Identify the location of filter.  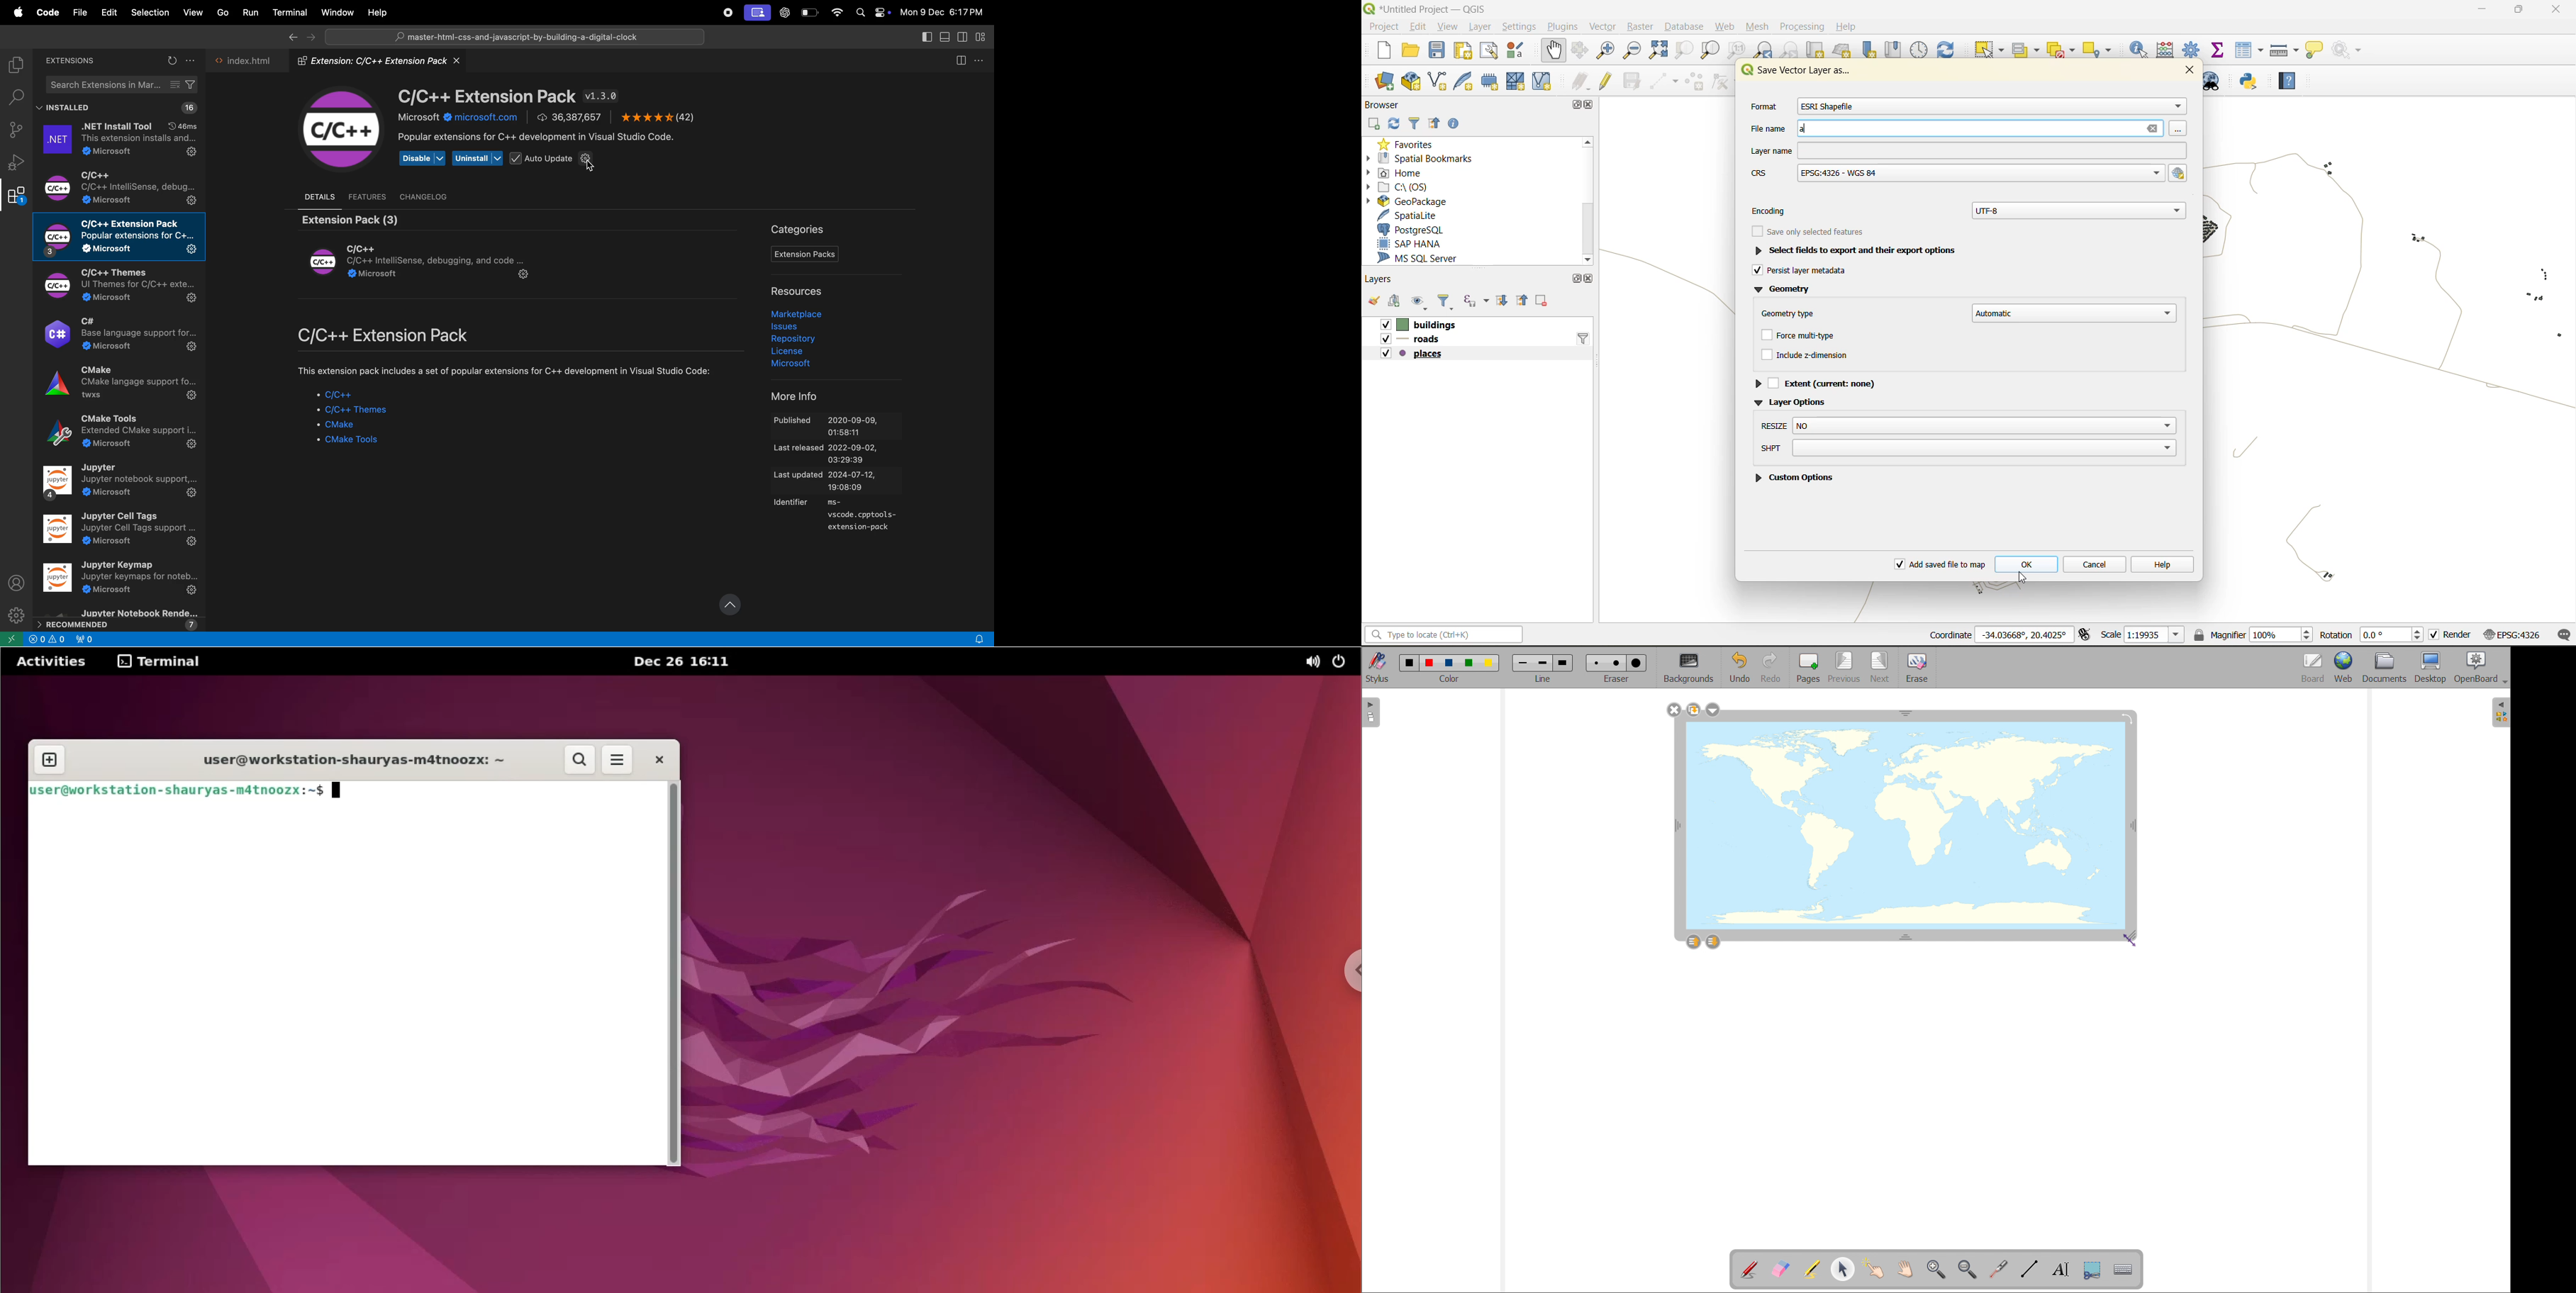
(1447, 301).